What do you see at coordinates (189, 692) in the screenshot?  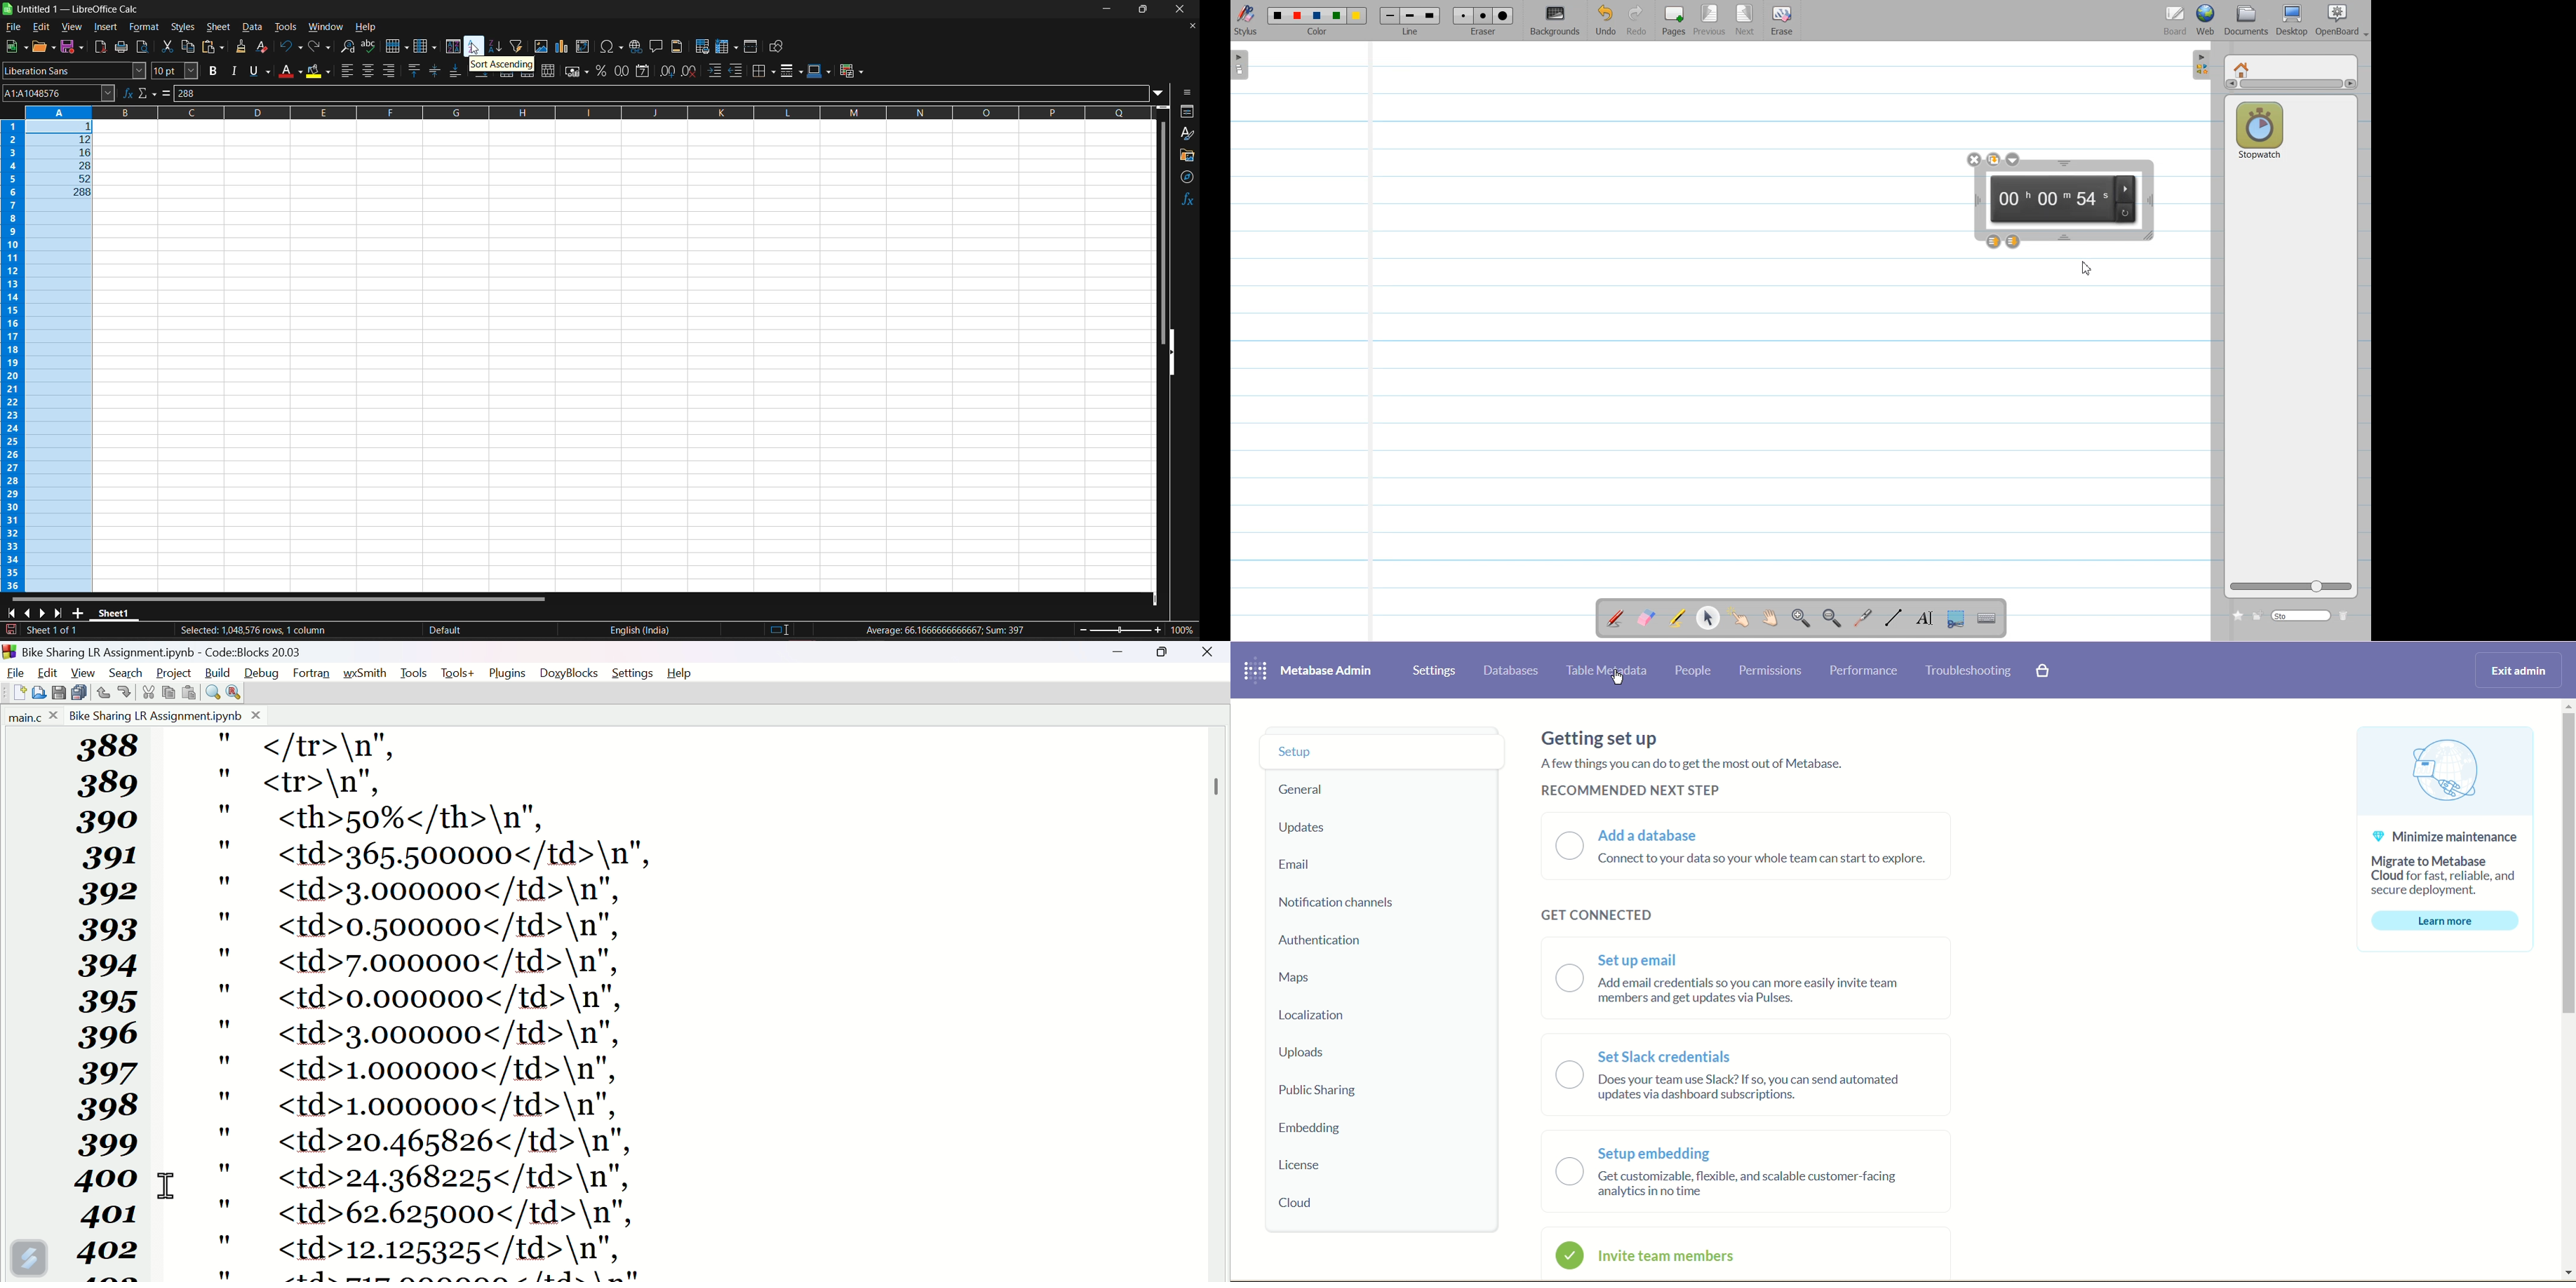 I see `Paste` at bounding box center [189, 692].